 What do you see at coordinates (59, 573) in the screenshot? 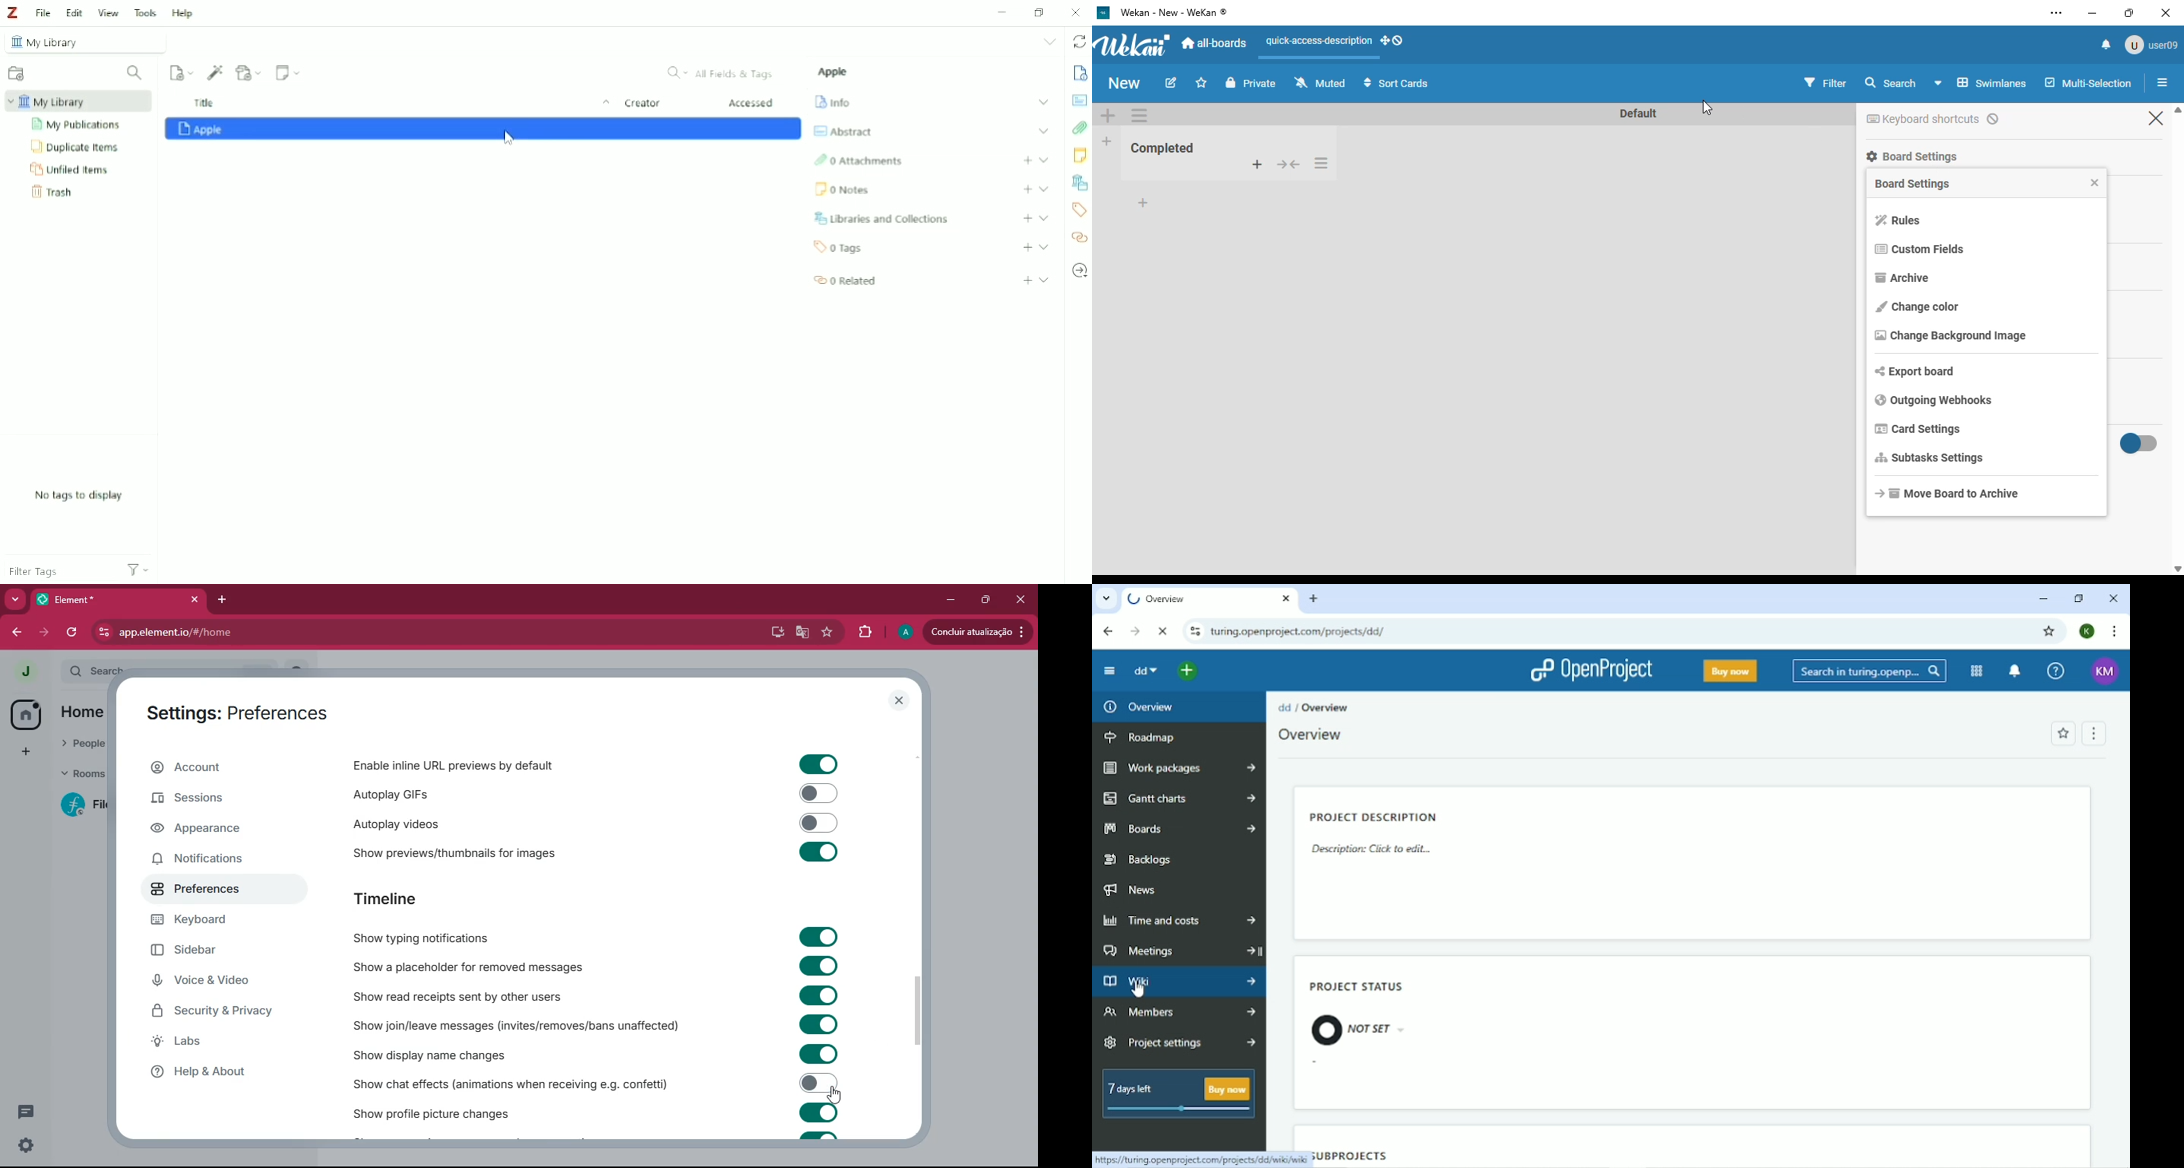
I see `Filter Tags` at bounding box center [59, 573].